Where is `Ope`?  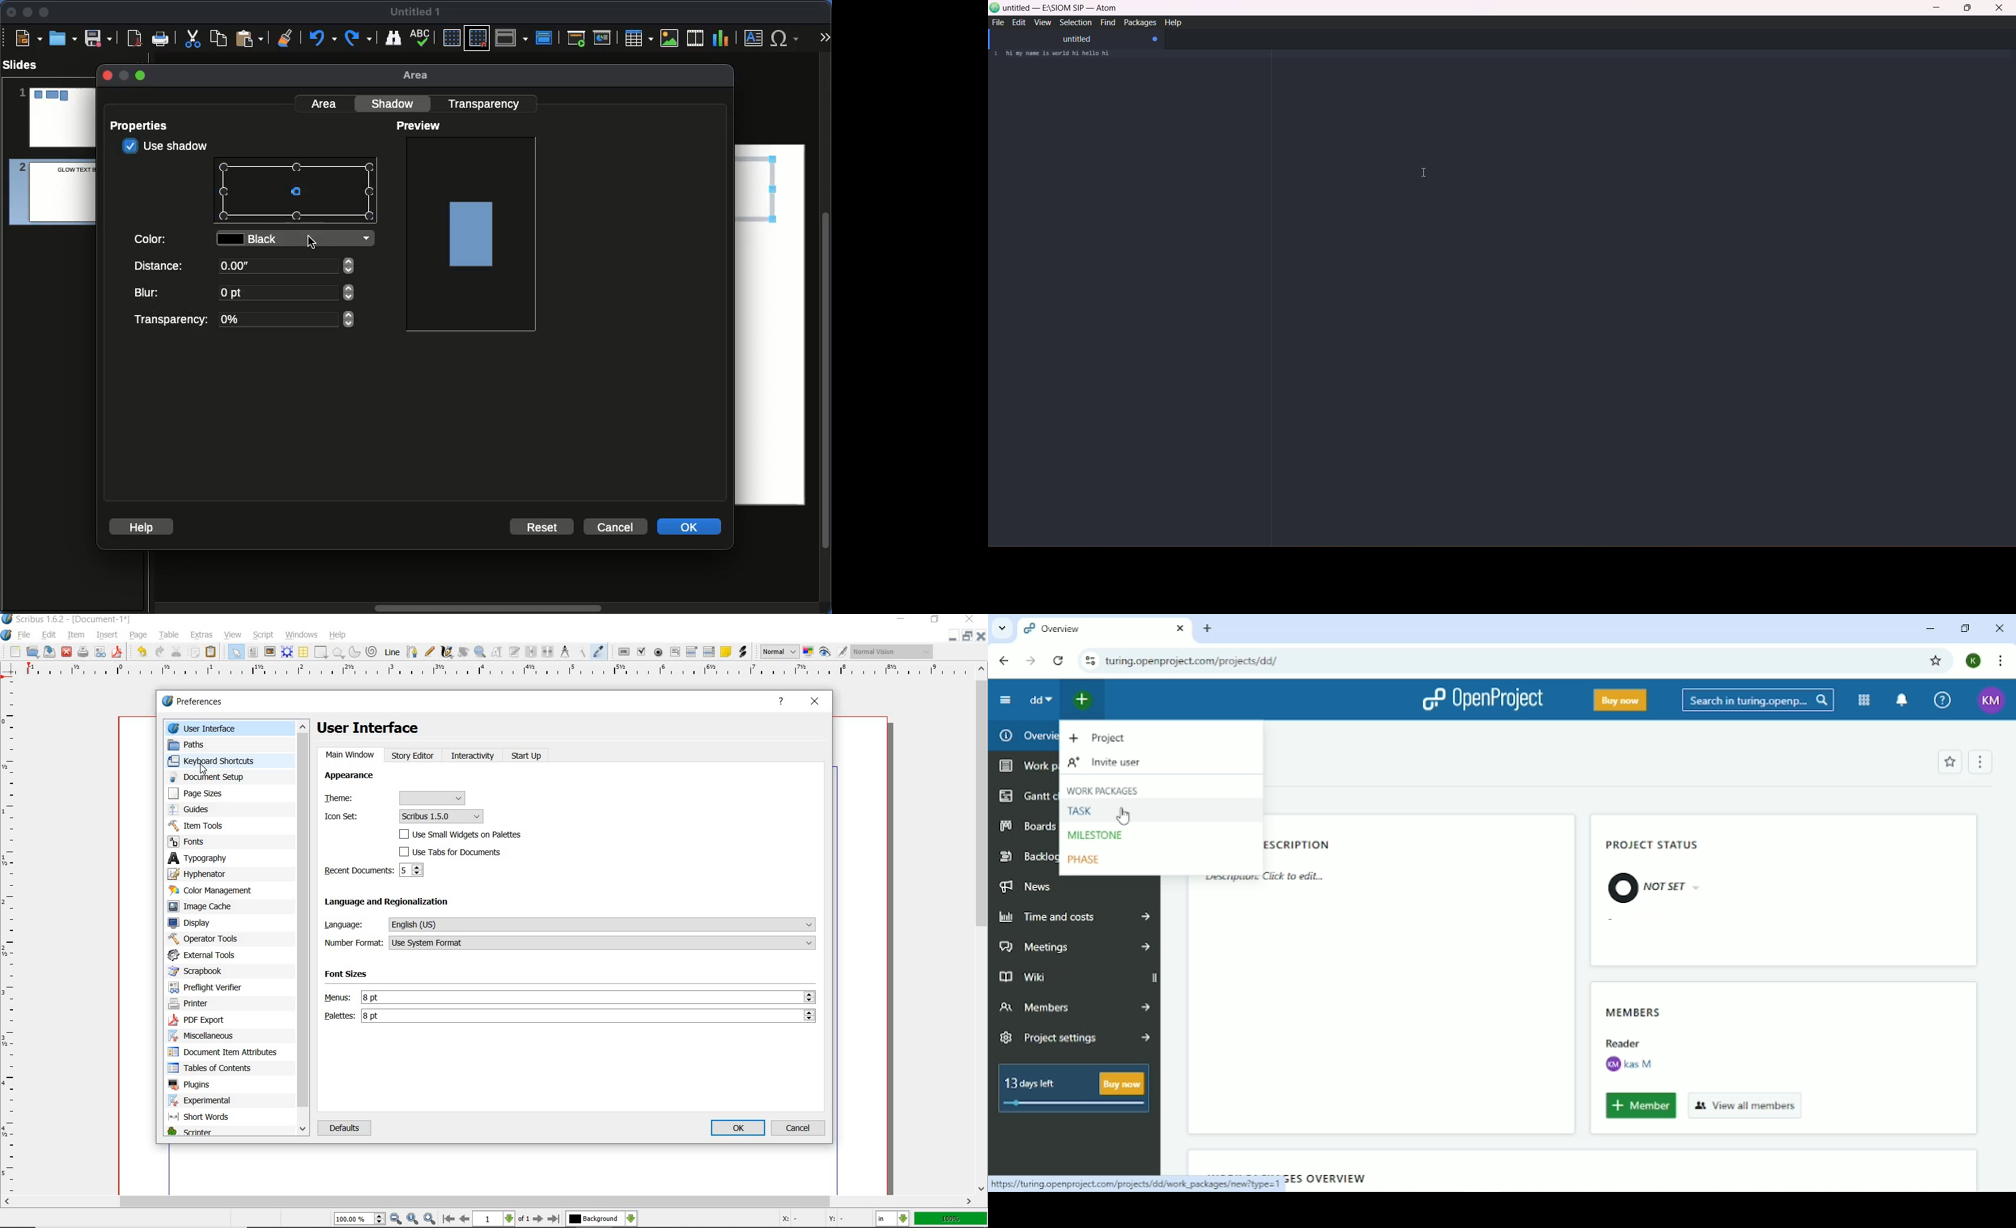 Ope is located at coordinates (63, 37).